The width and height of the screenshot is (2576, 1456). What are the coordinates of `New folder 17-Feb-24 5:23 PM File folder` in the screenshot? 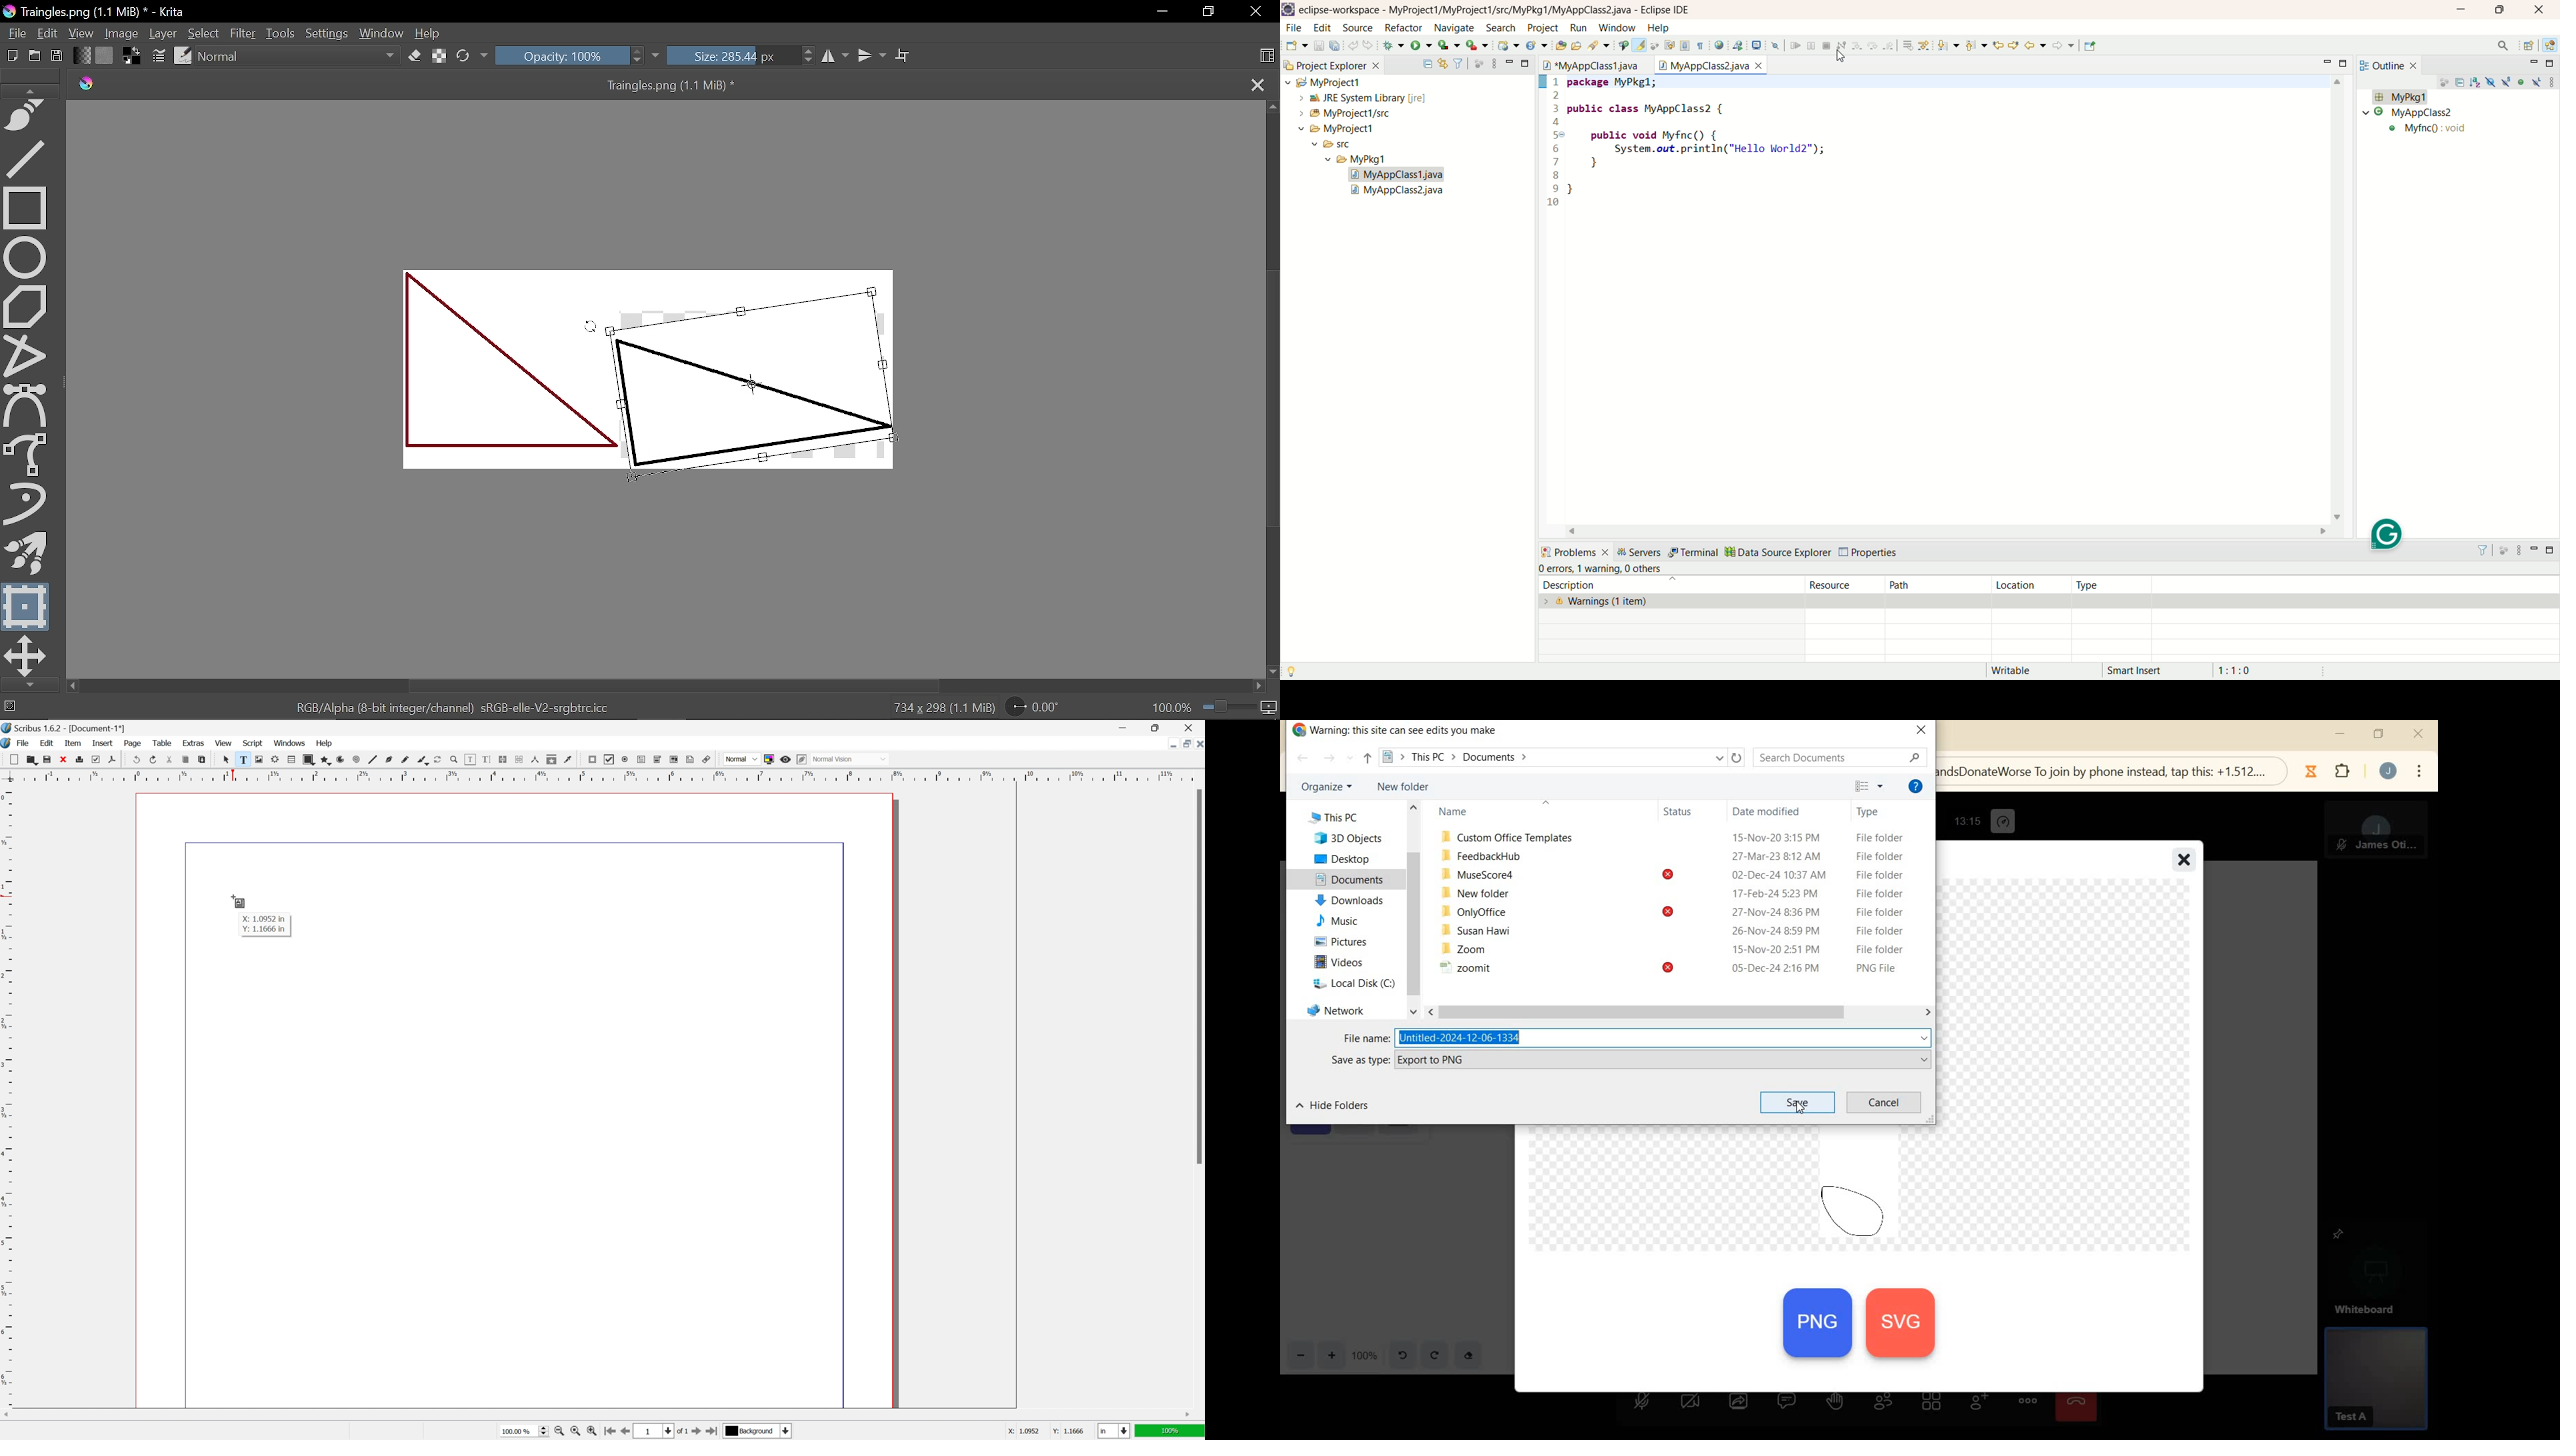 It's located at (1506, 893).